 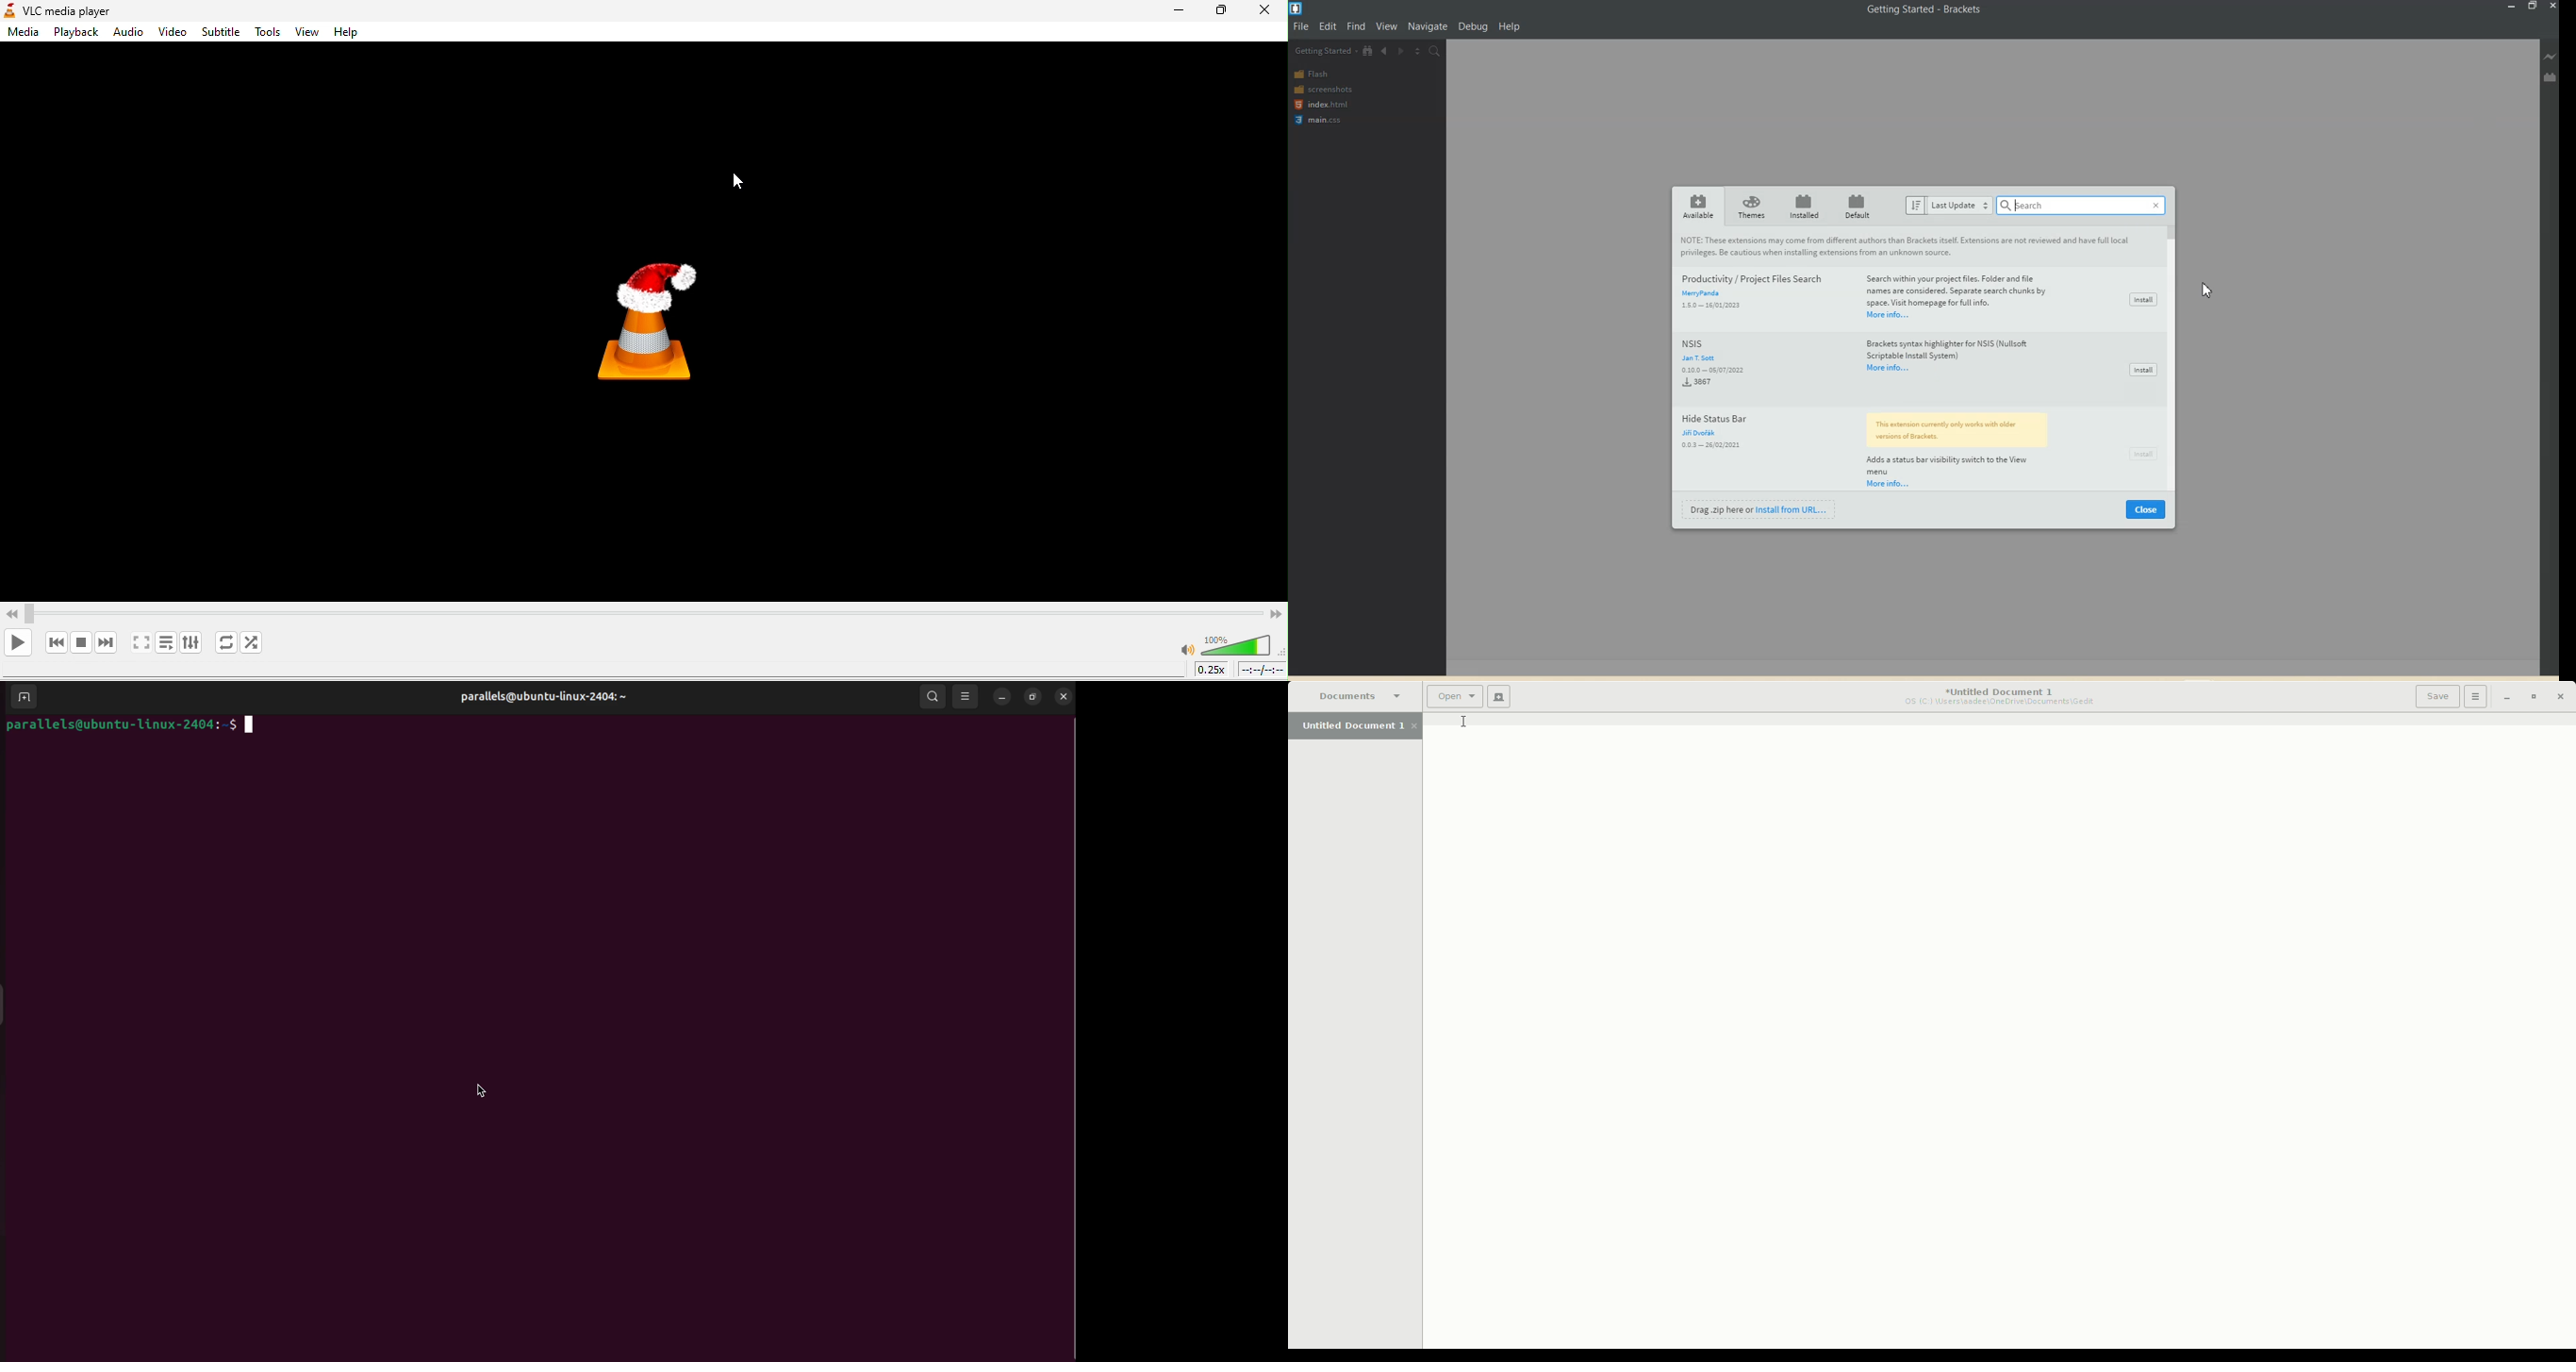 What do you see at coordinates (2146, 510) in the screenshot?
I see `Close` at bounding box center [2146, 510].